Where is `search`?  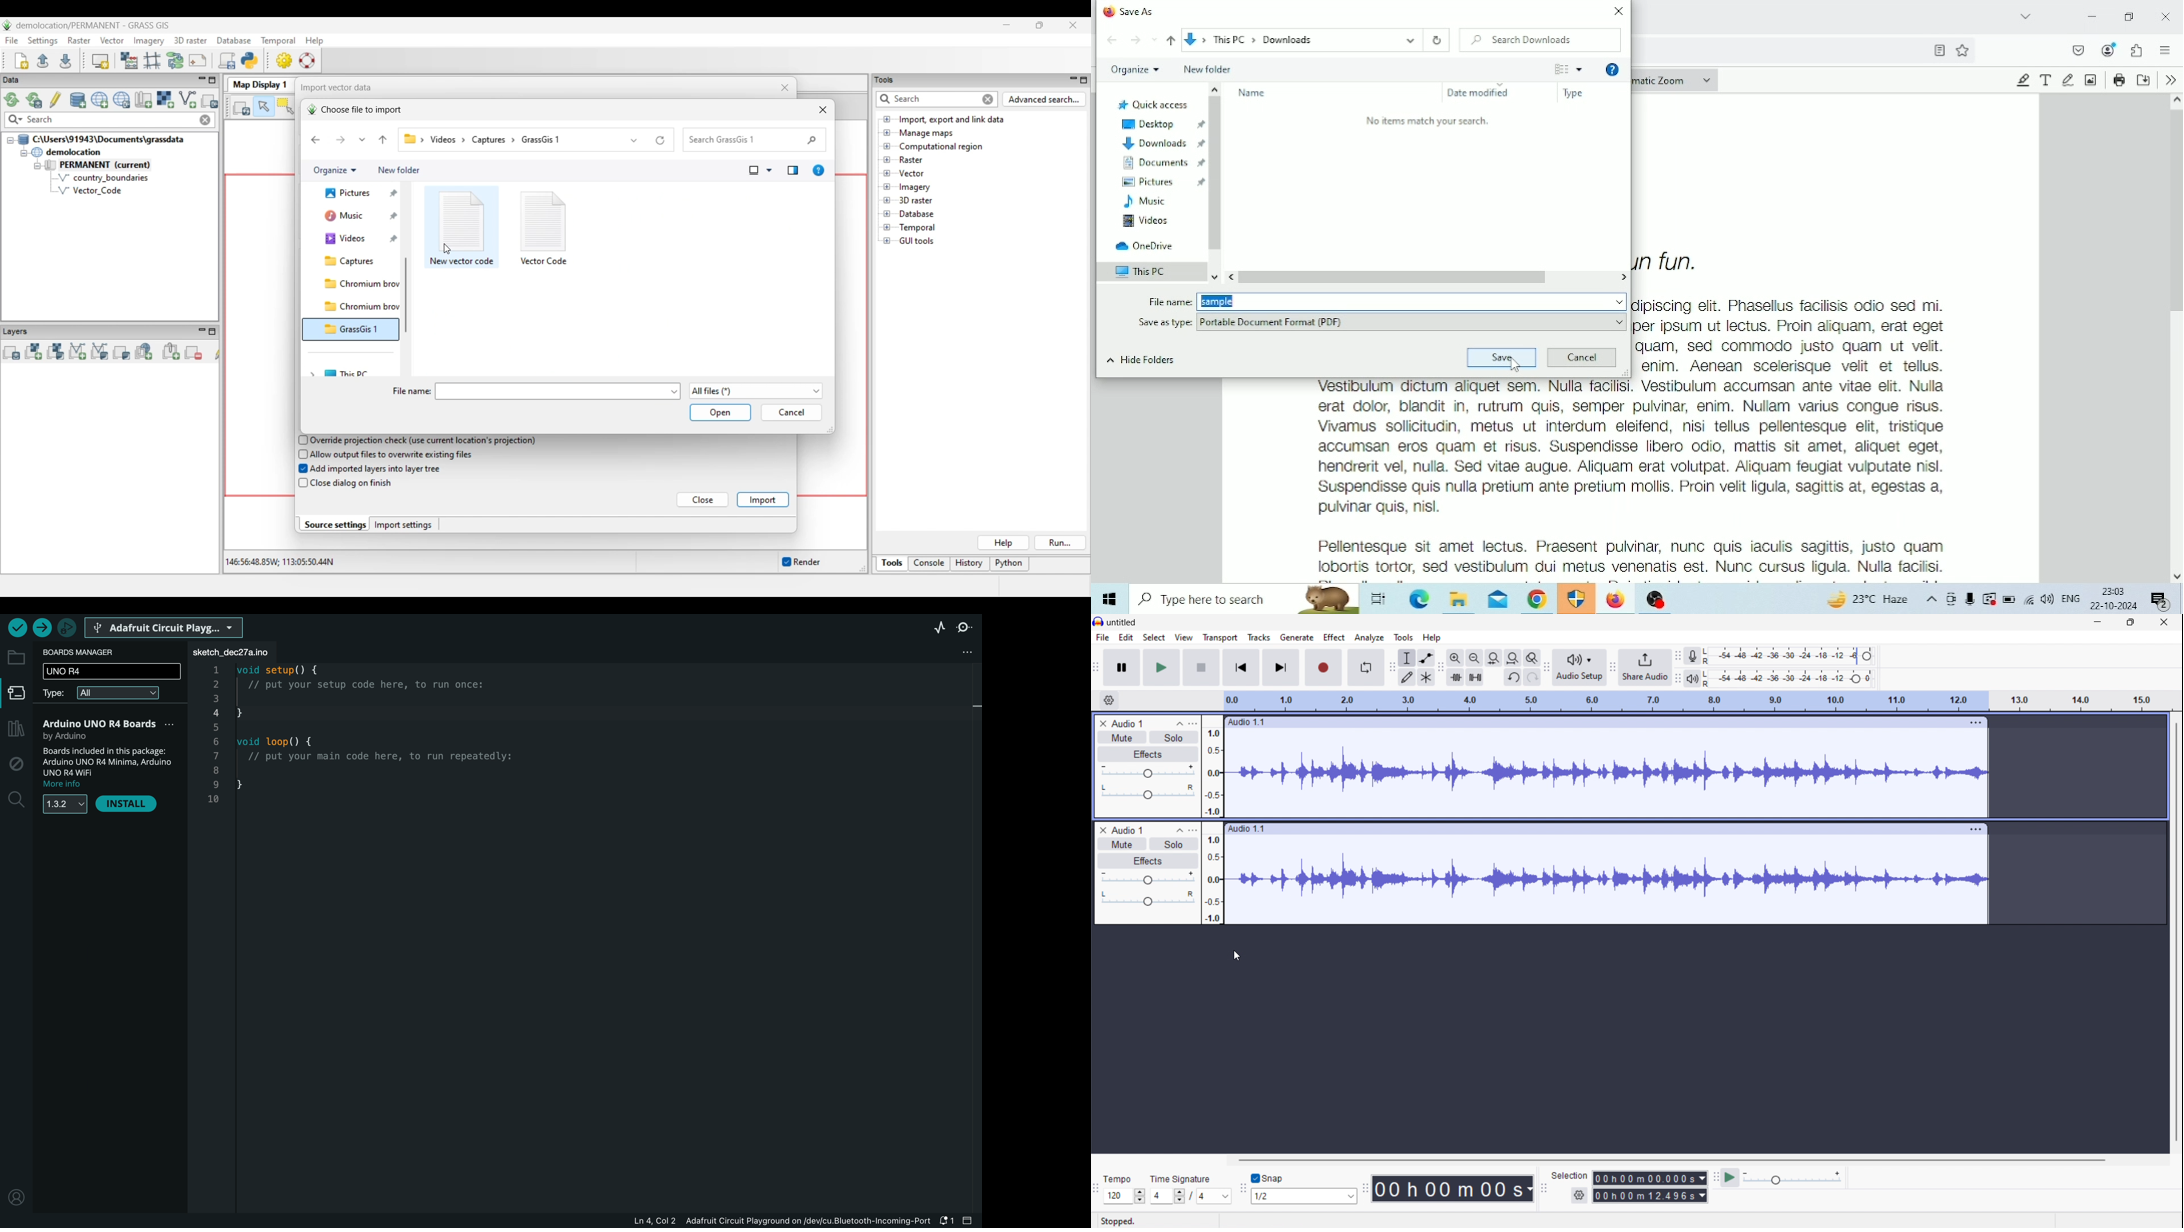 search is located at coordinates (17, 799).